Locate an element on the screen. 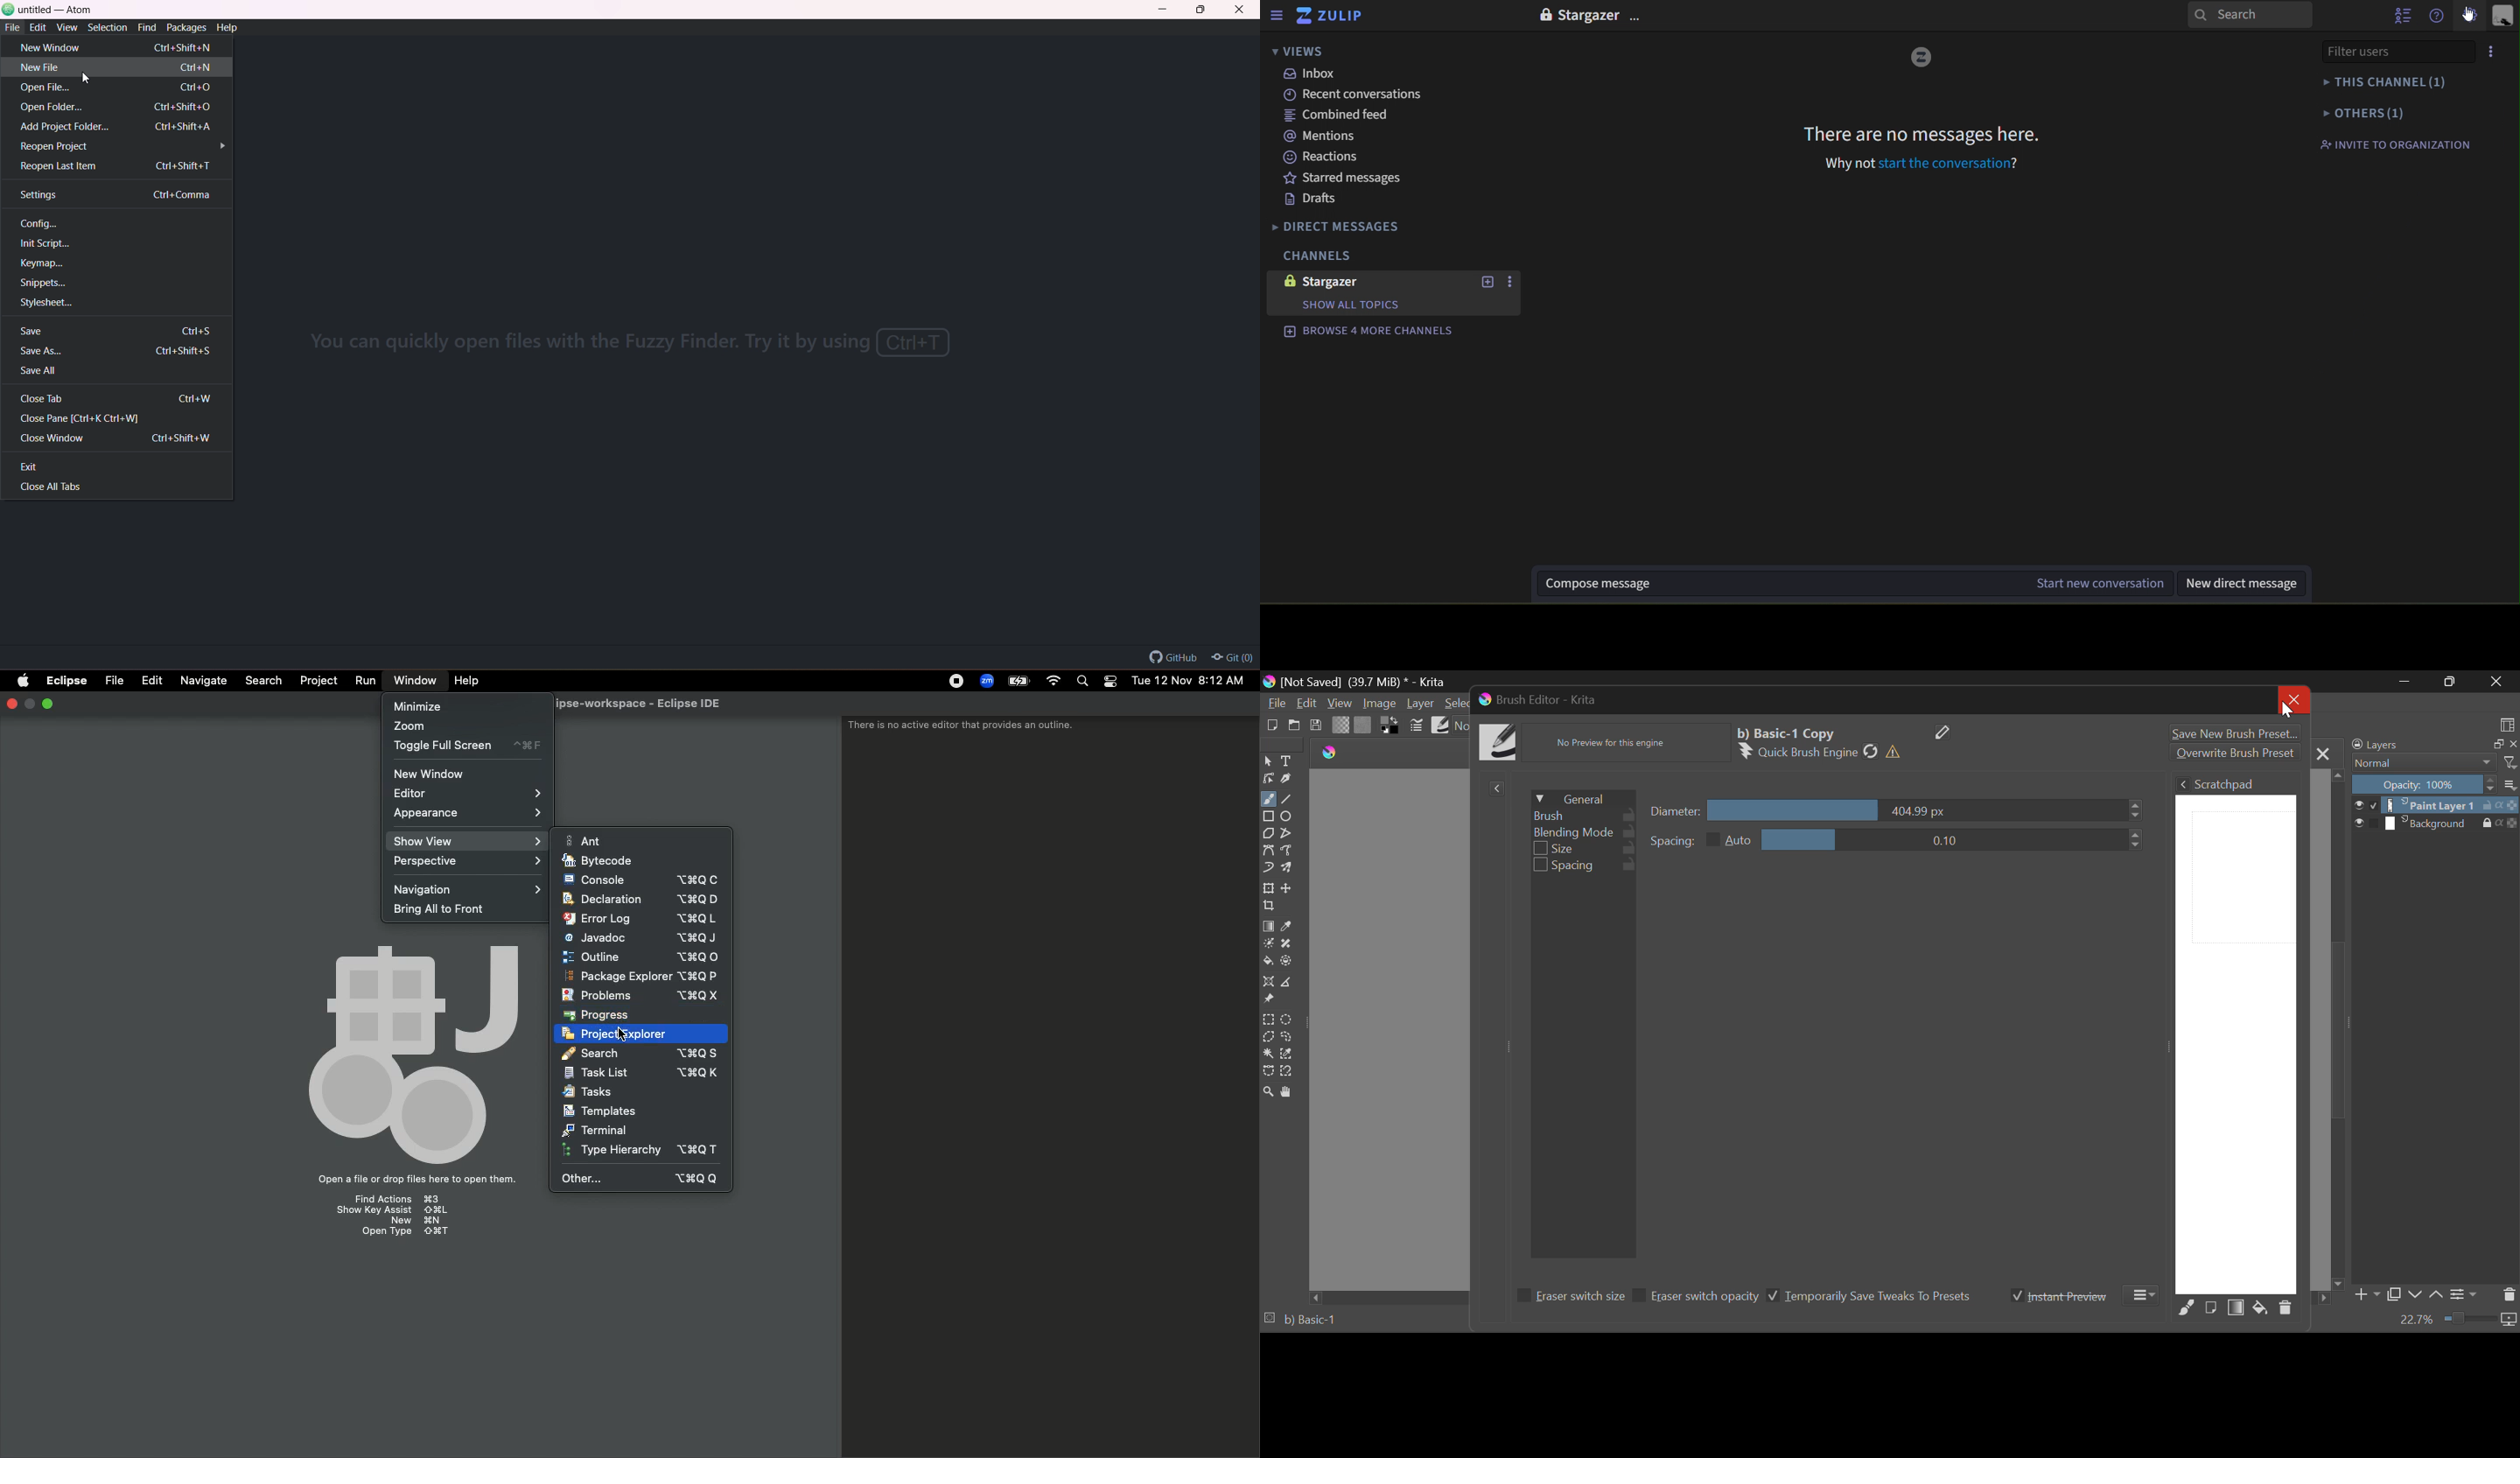 The image size is (2520, 1484). Delete Layer is located at coordinates (2509, 1294).